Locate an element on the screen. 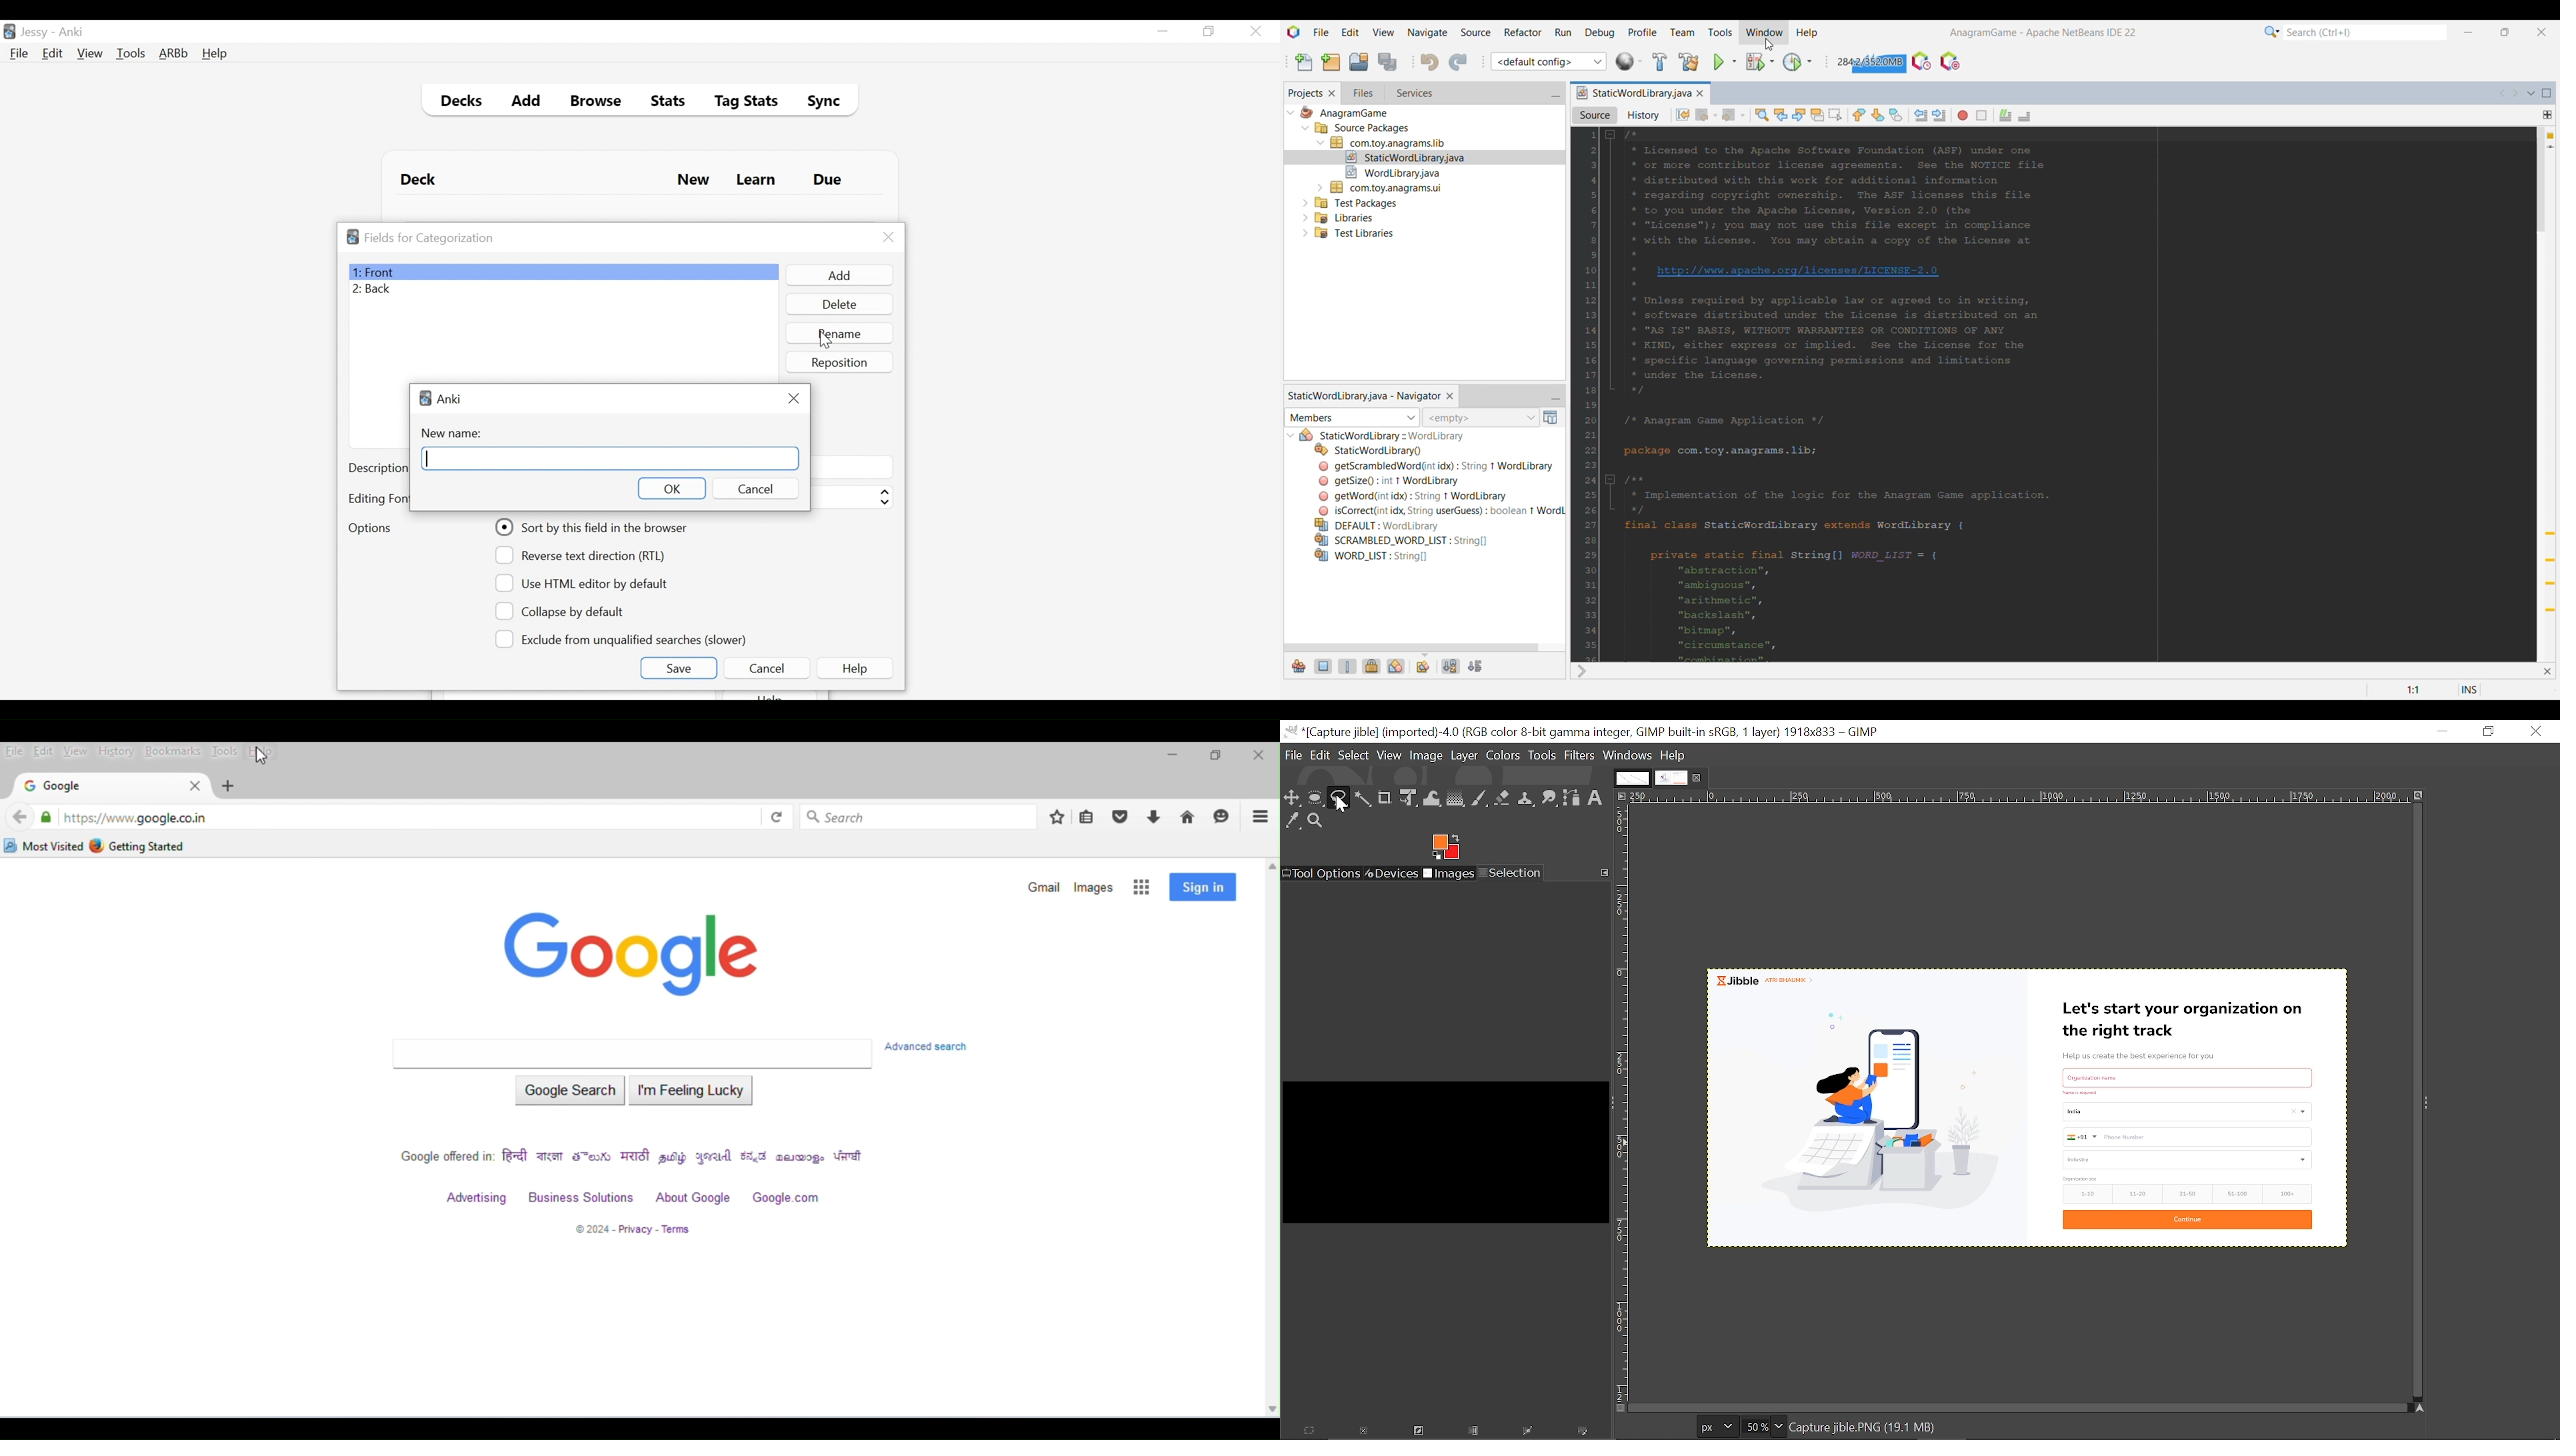 The height and width of the screenshot is (1456, 2576). Browse is located at coordinates (598, 103).